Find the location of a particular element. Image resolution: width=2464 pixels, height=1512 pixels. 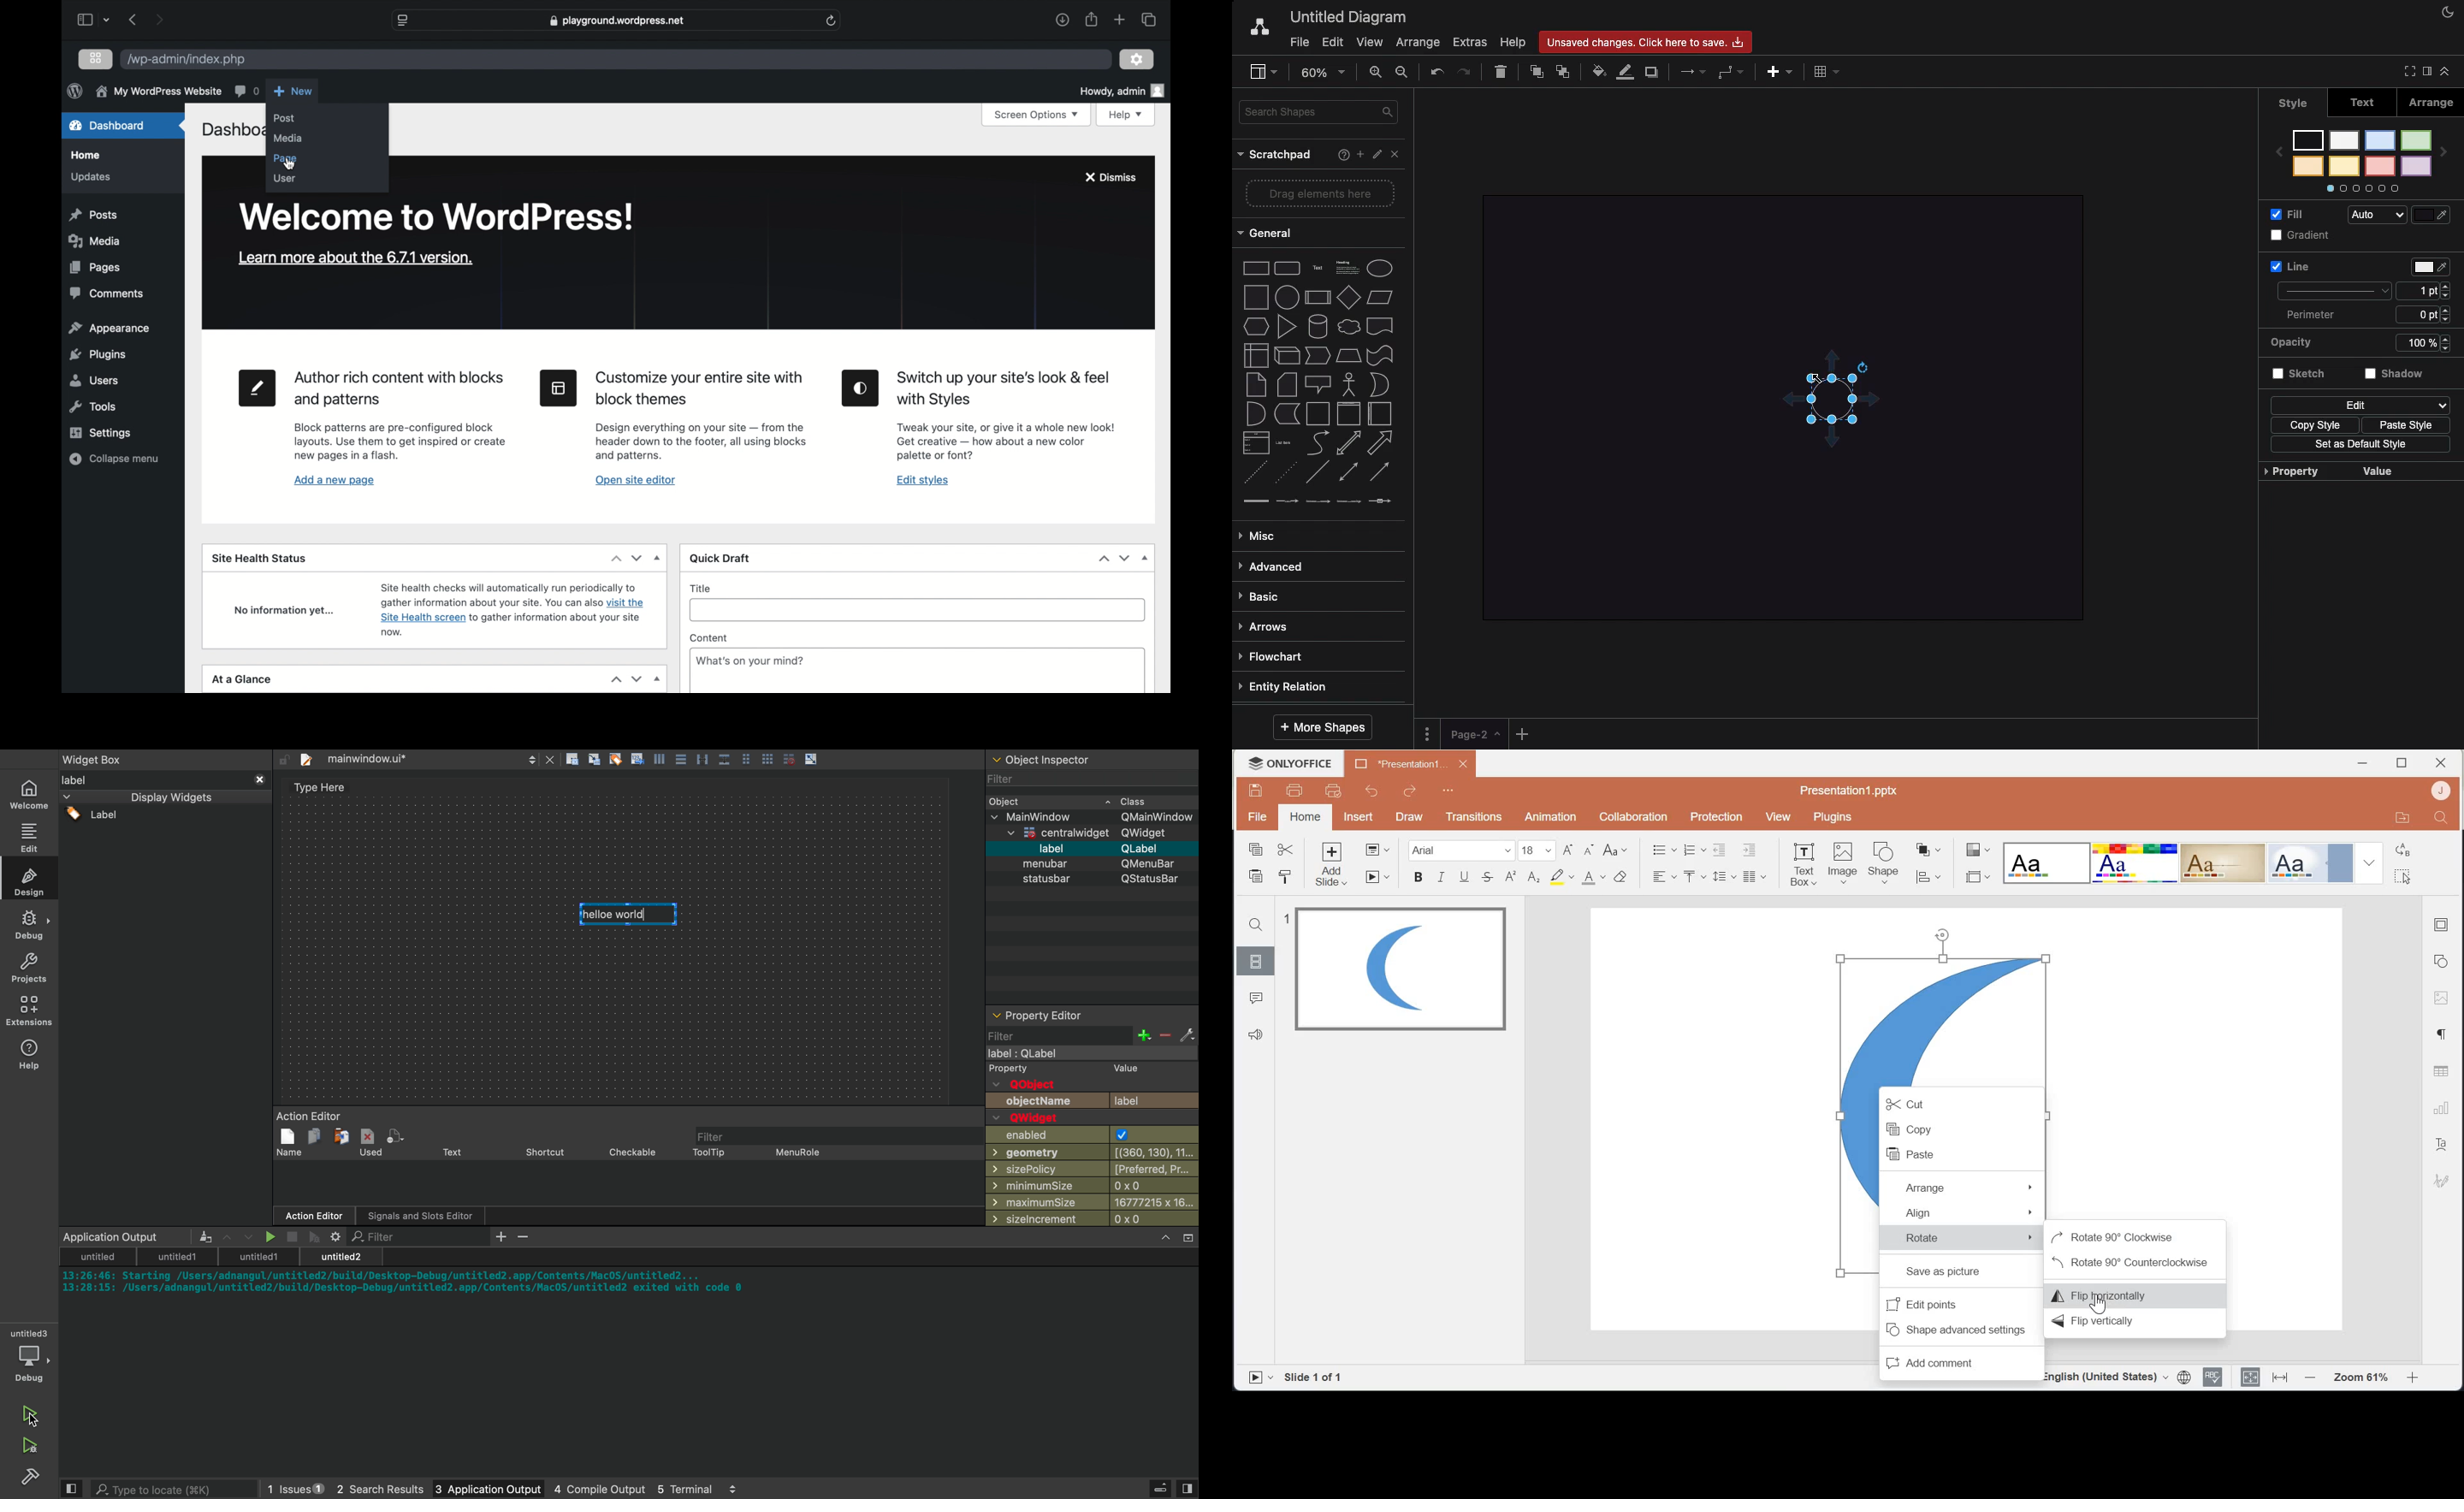

selected image shape is located at coordinates (1943, 1002).